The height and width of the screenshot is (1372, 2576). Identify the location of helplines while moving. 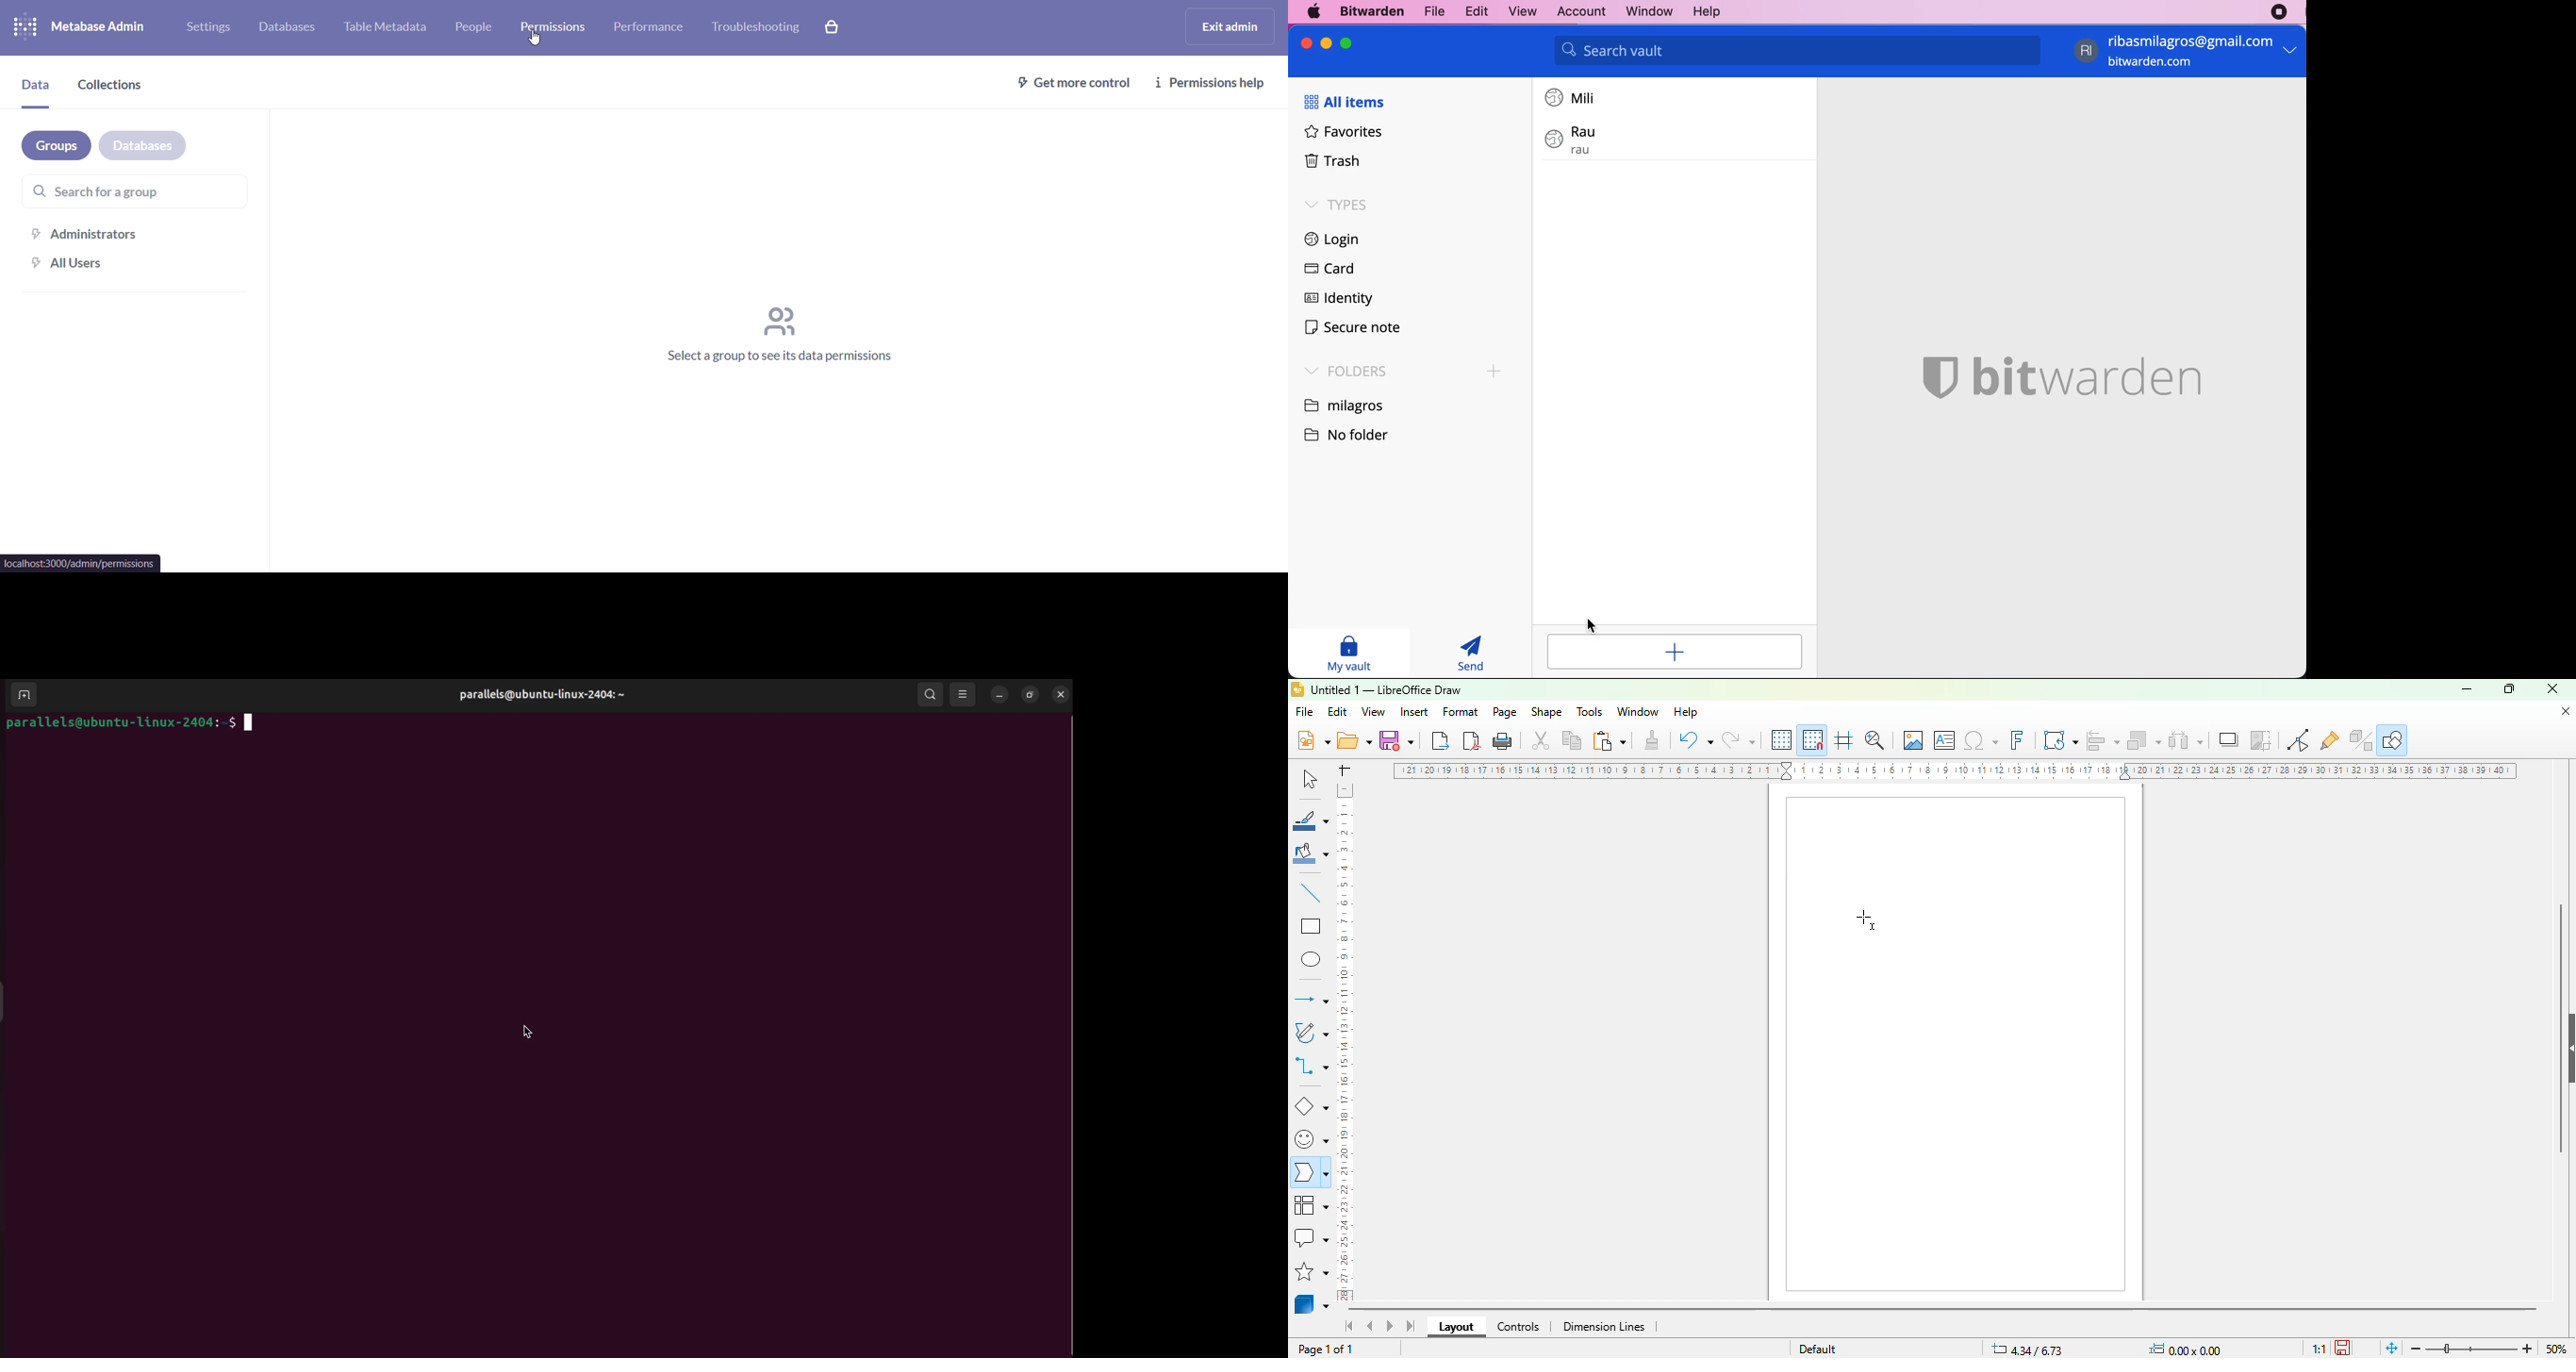
(1844, 739).